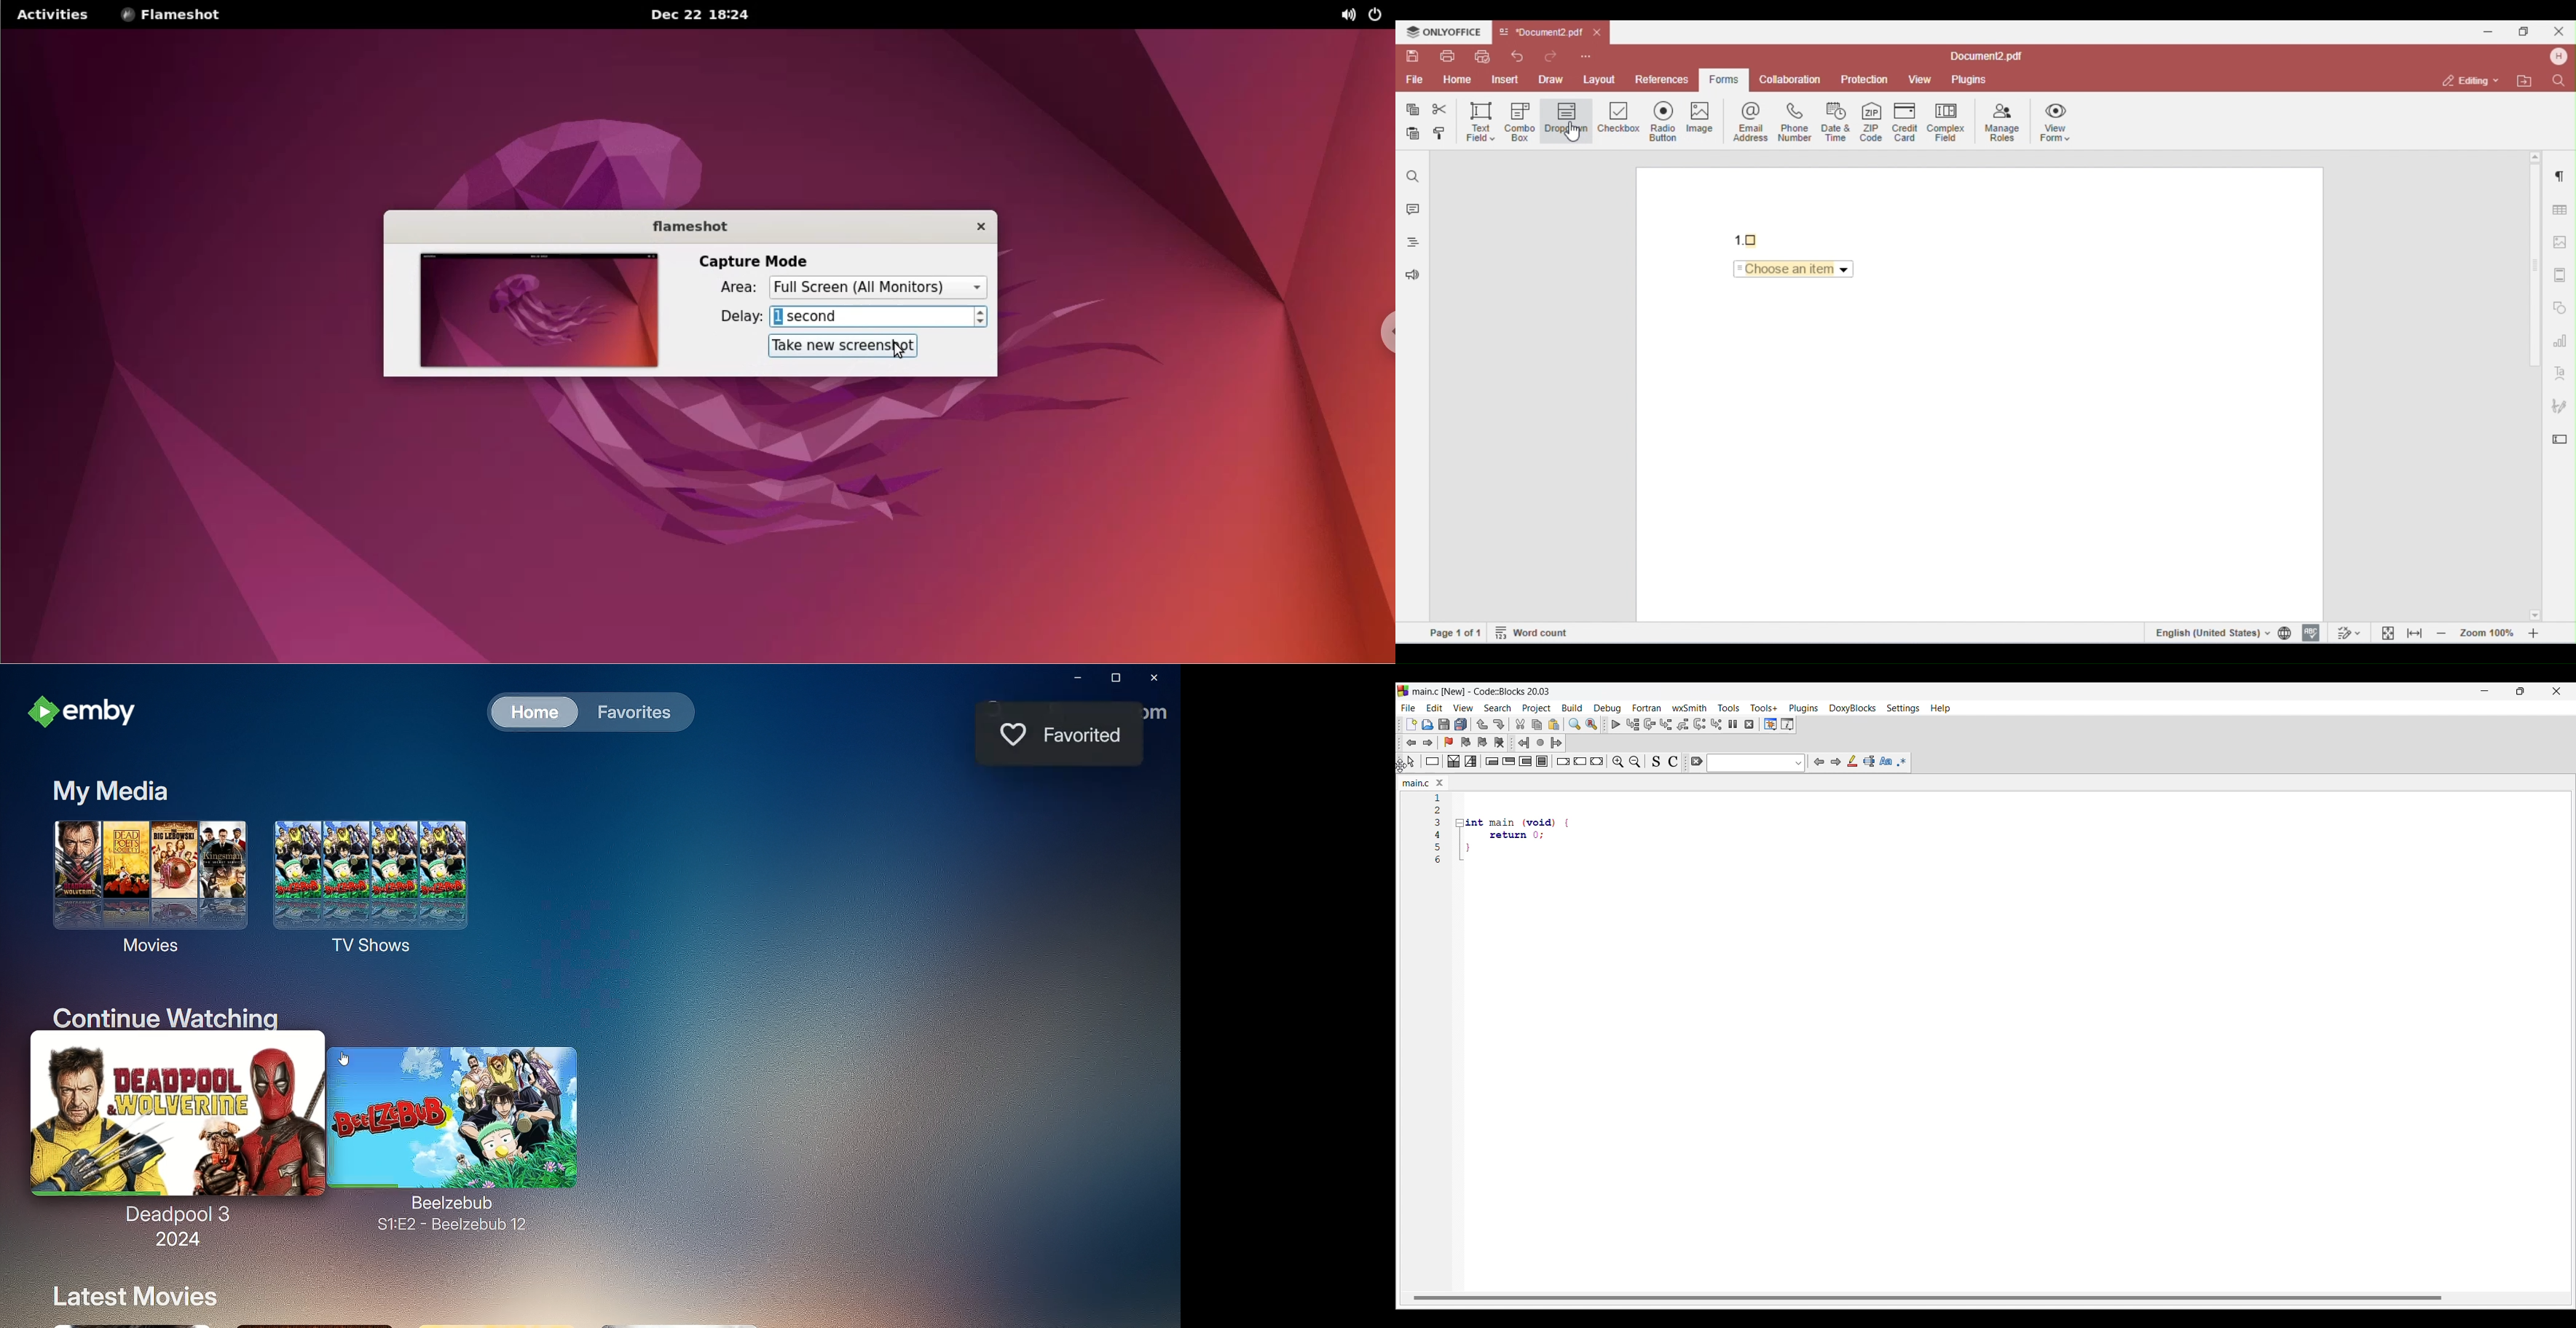 The image size is (2576, 1344). What do you see at coordinates (1646, 708) in the screenshot?
I see `Fortran menu` at bounding box center [1646, 708].